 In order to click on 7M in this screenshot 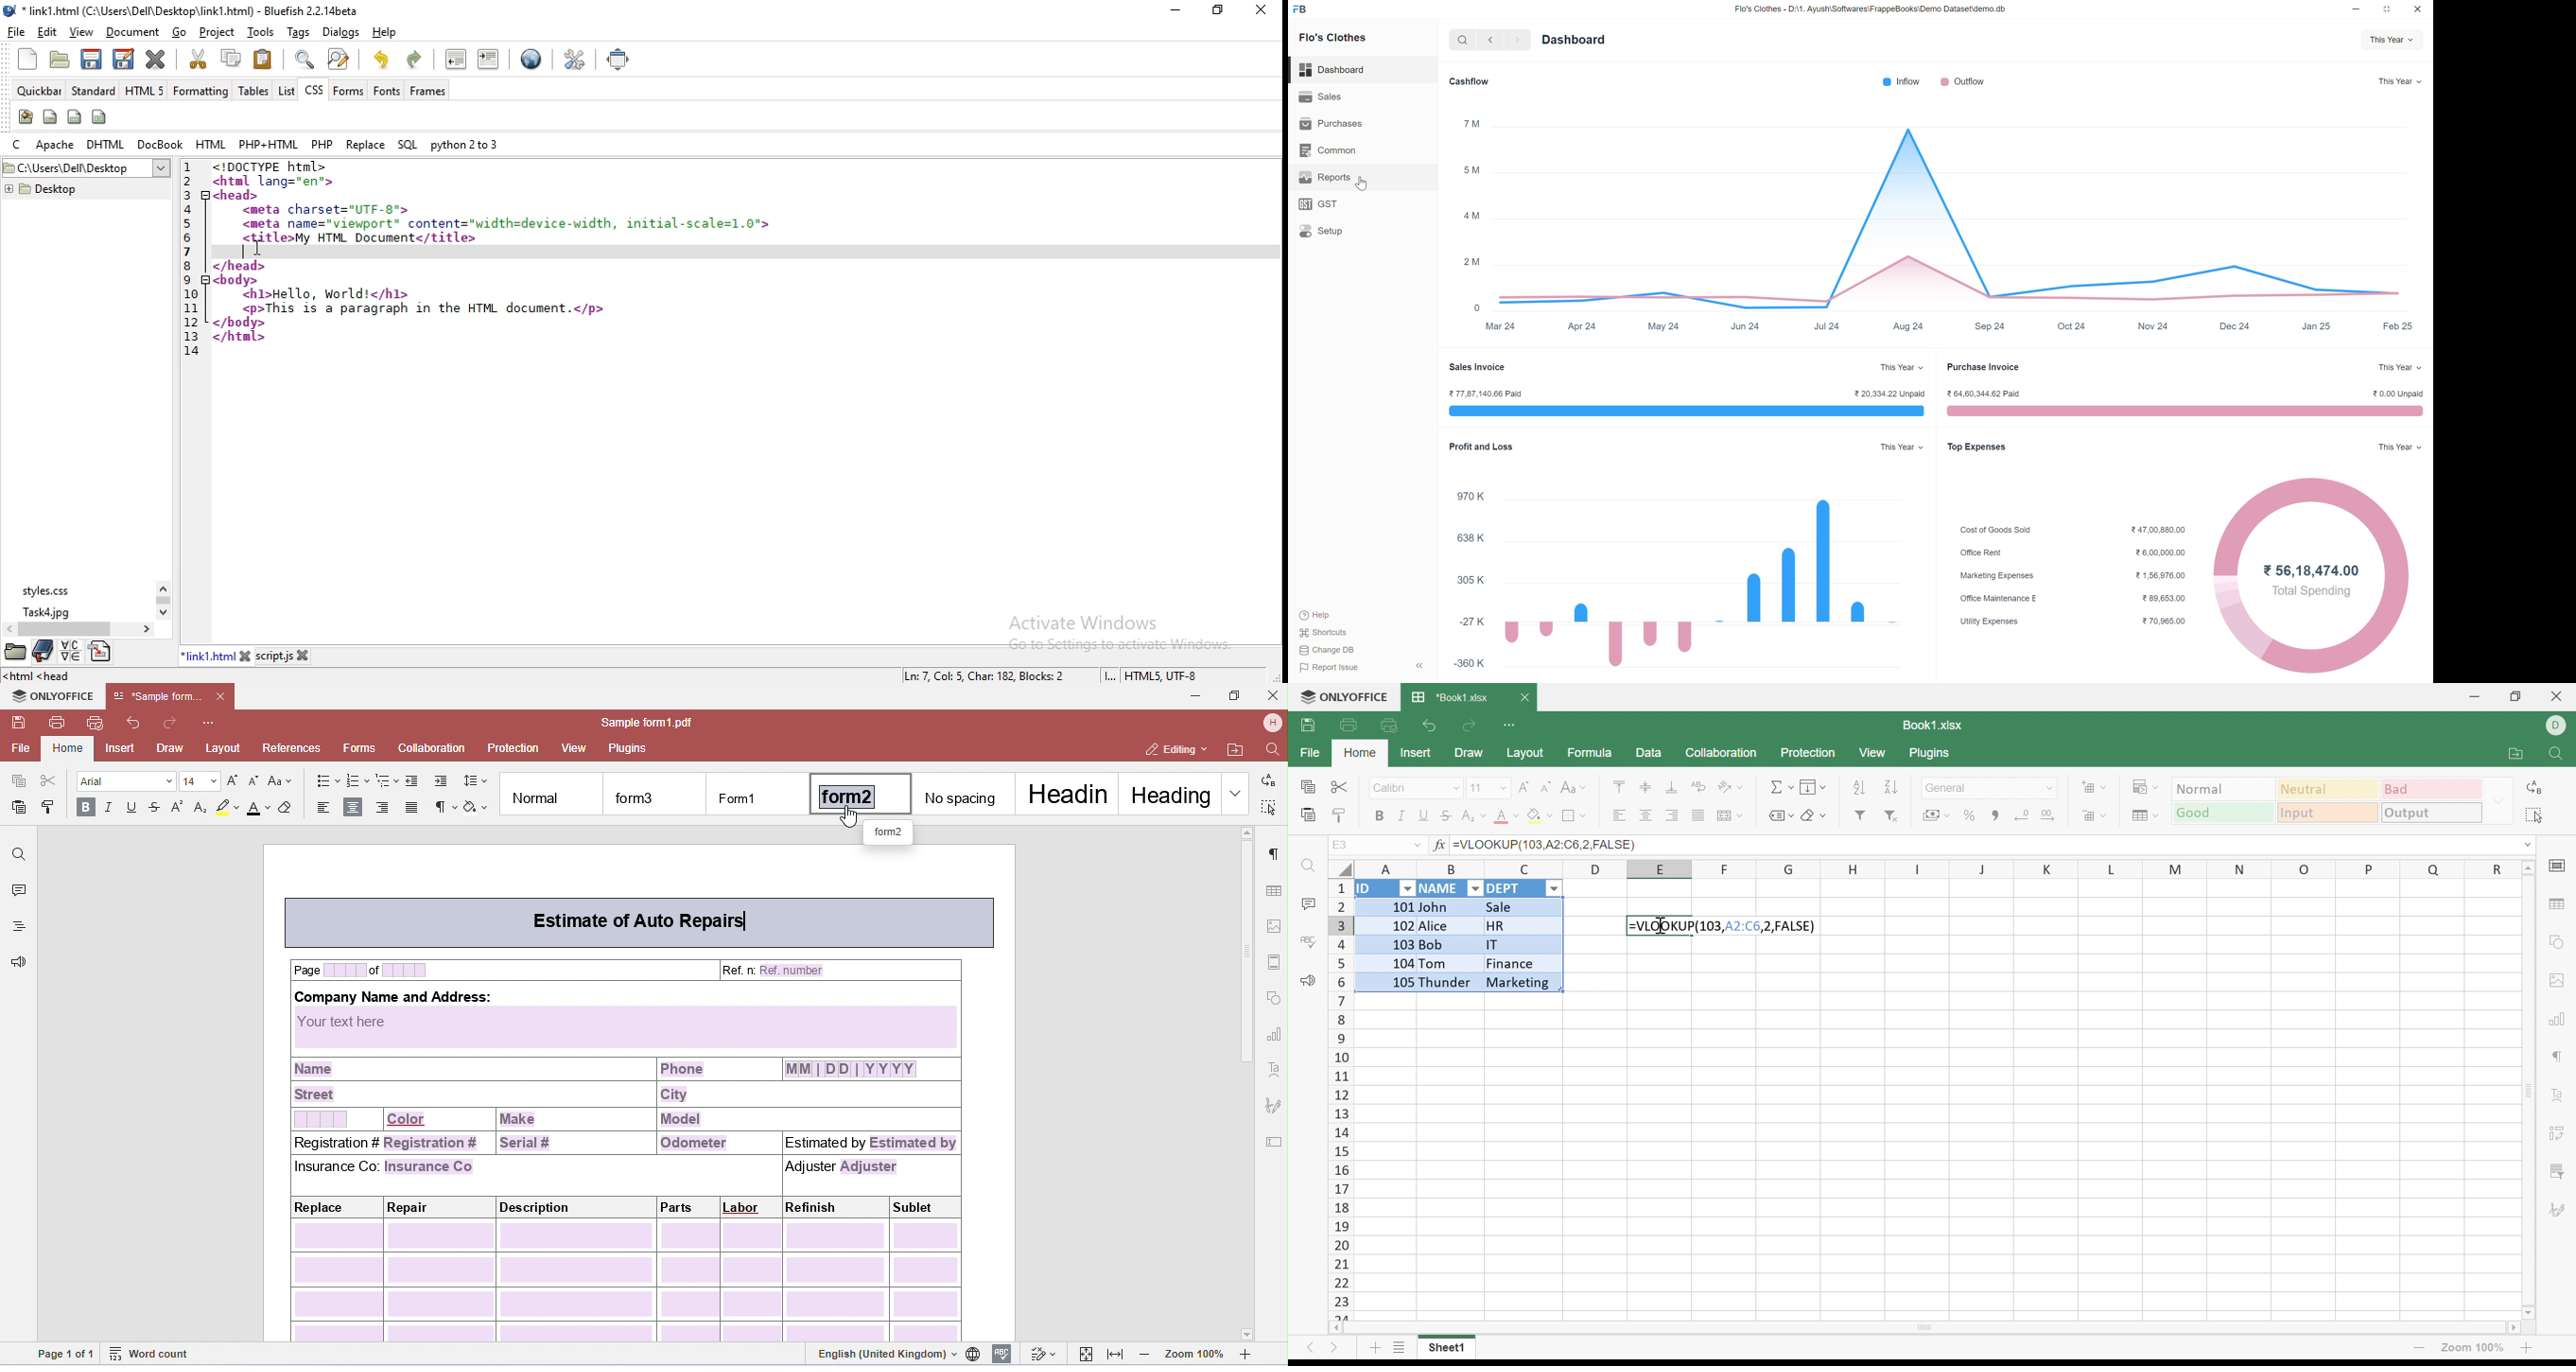, I will do `click(1471, 123)`.